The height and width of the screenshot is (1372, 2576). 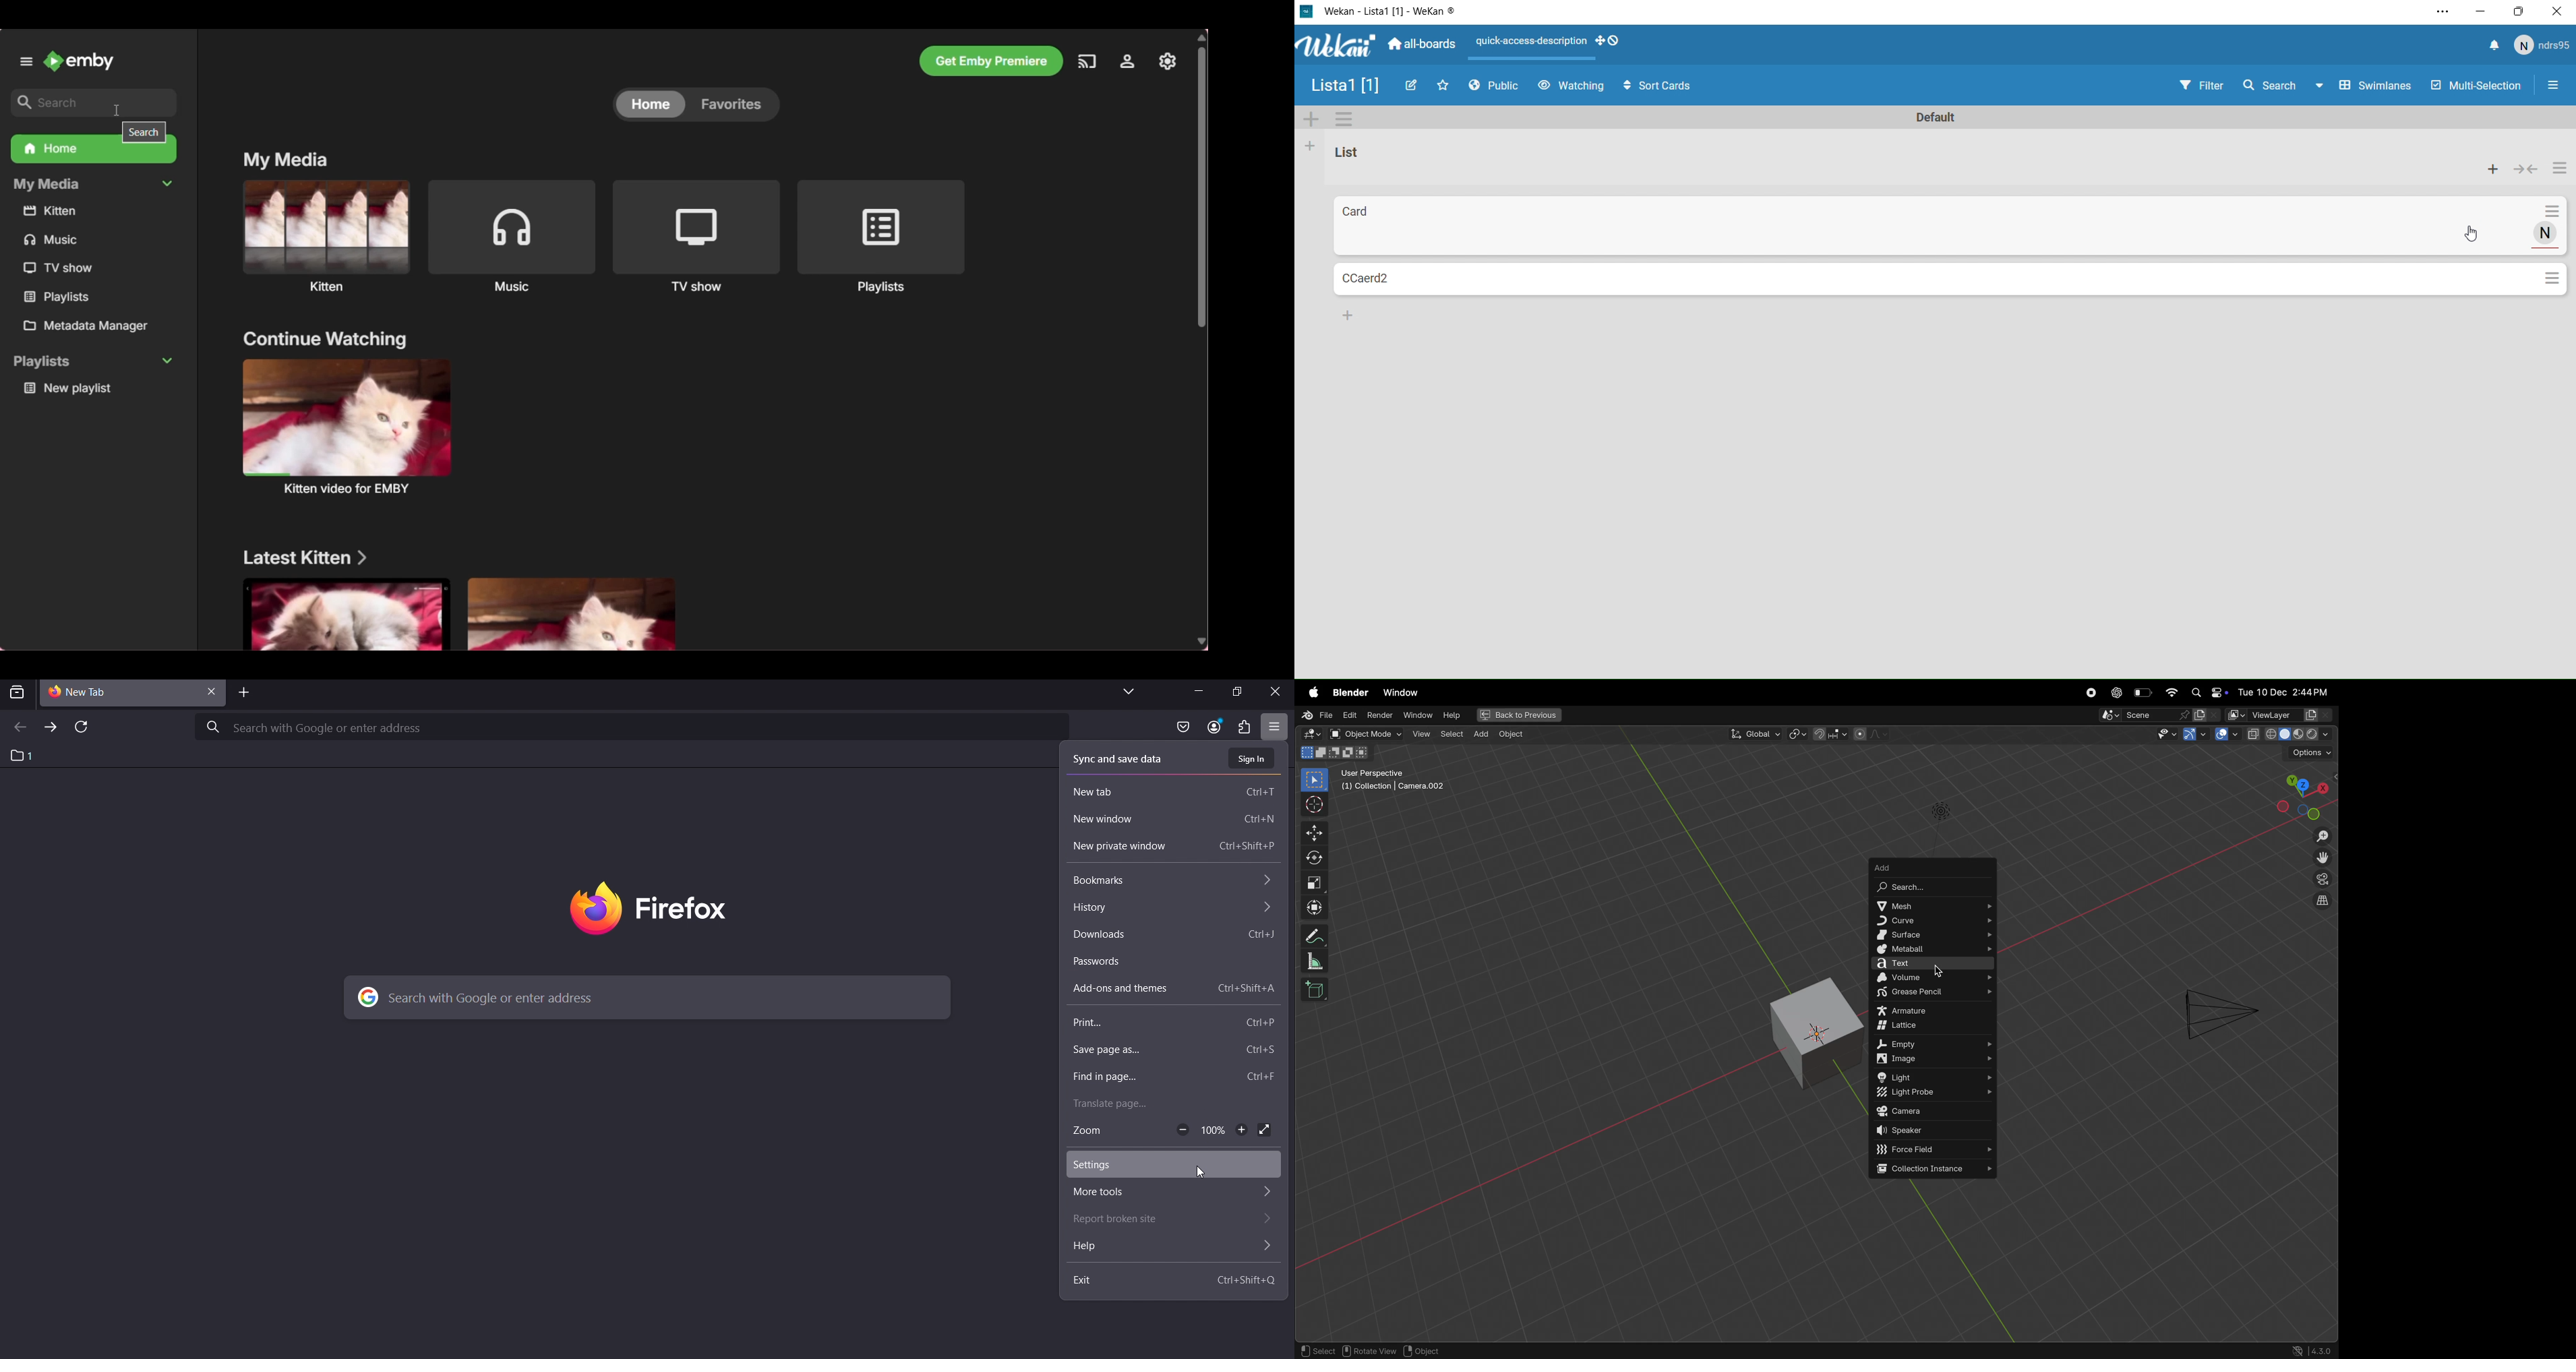 I want to click on passwords, so click(x=1169, y=960).